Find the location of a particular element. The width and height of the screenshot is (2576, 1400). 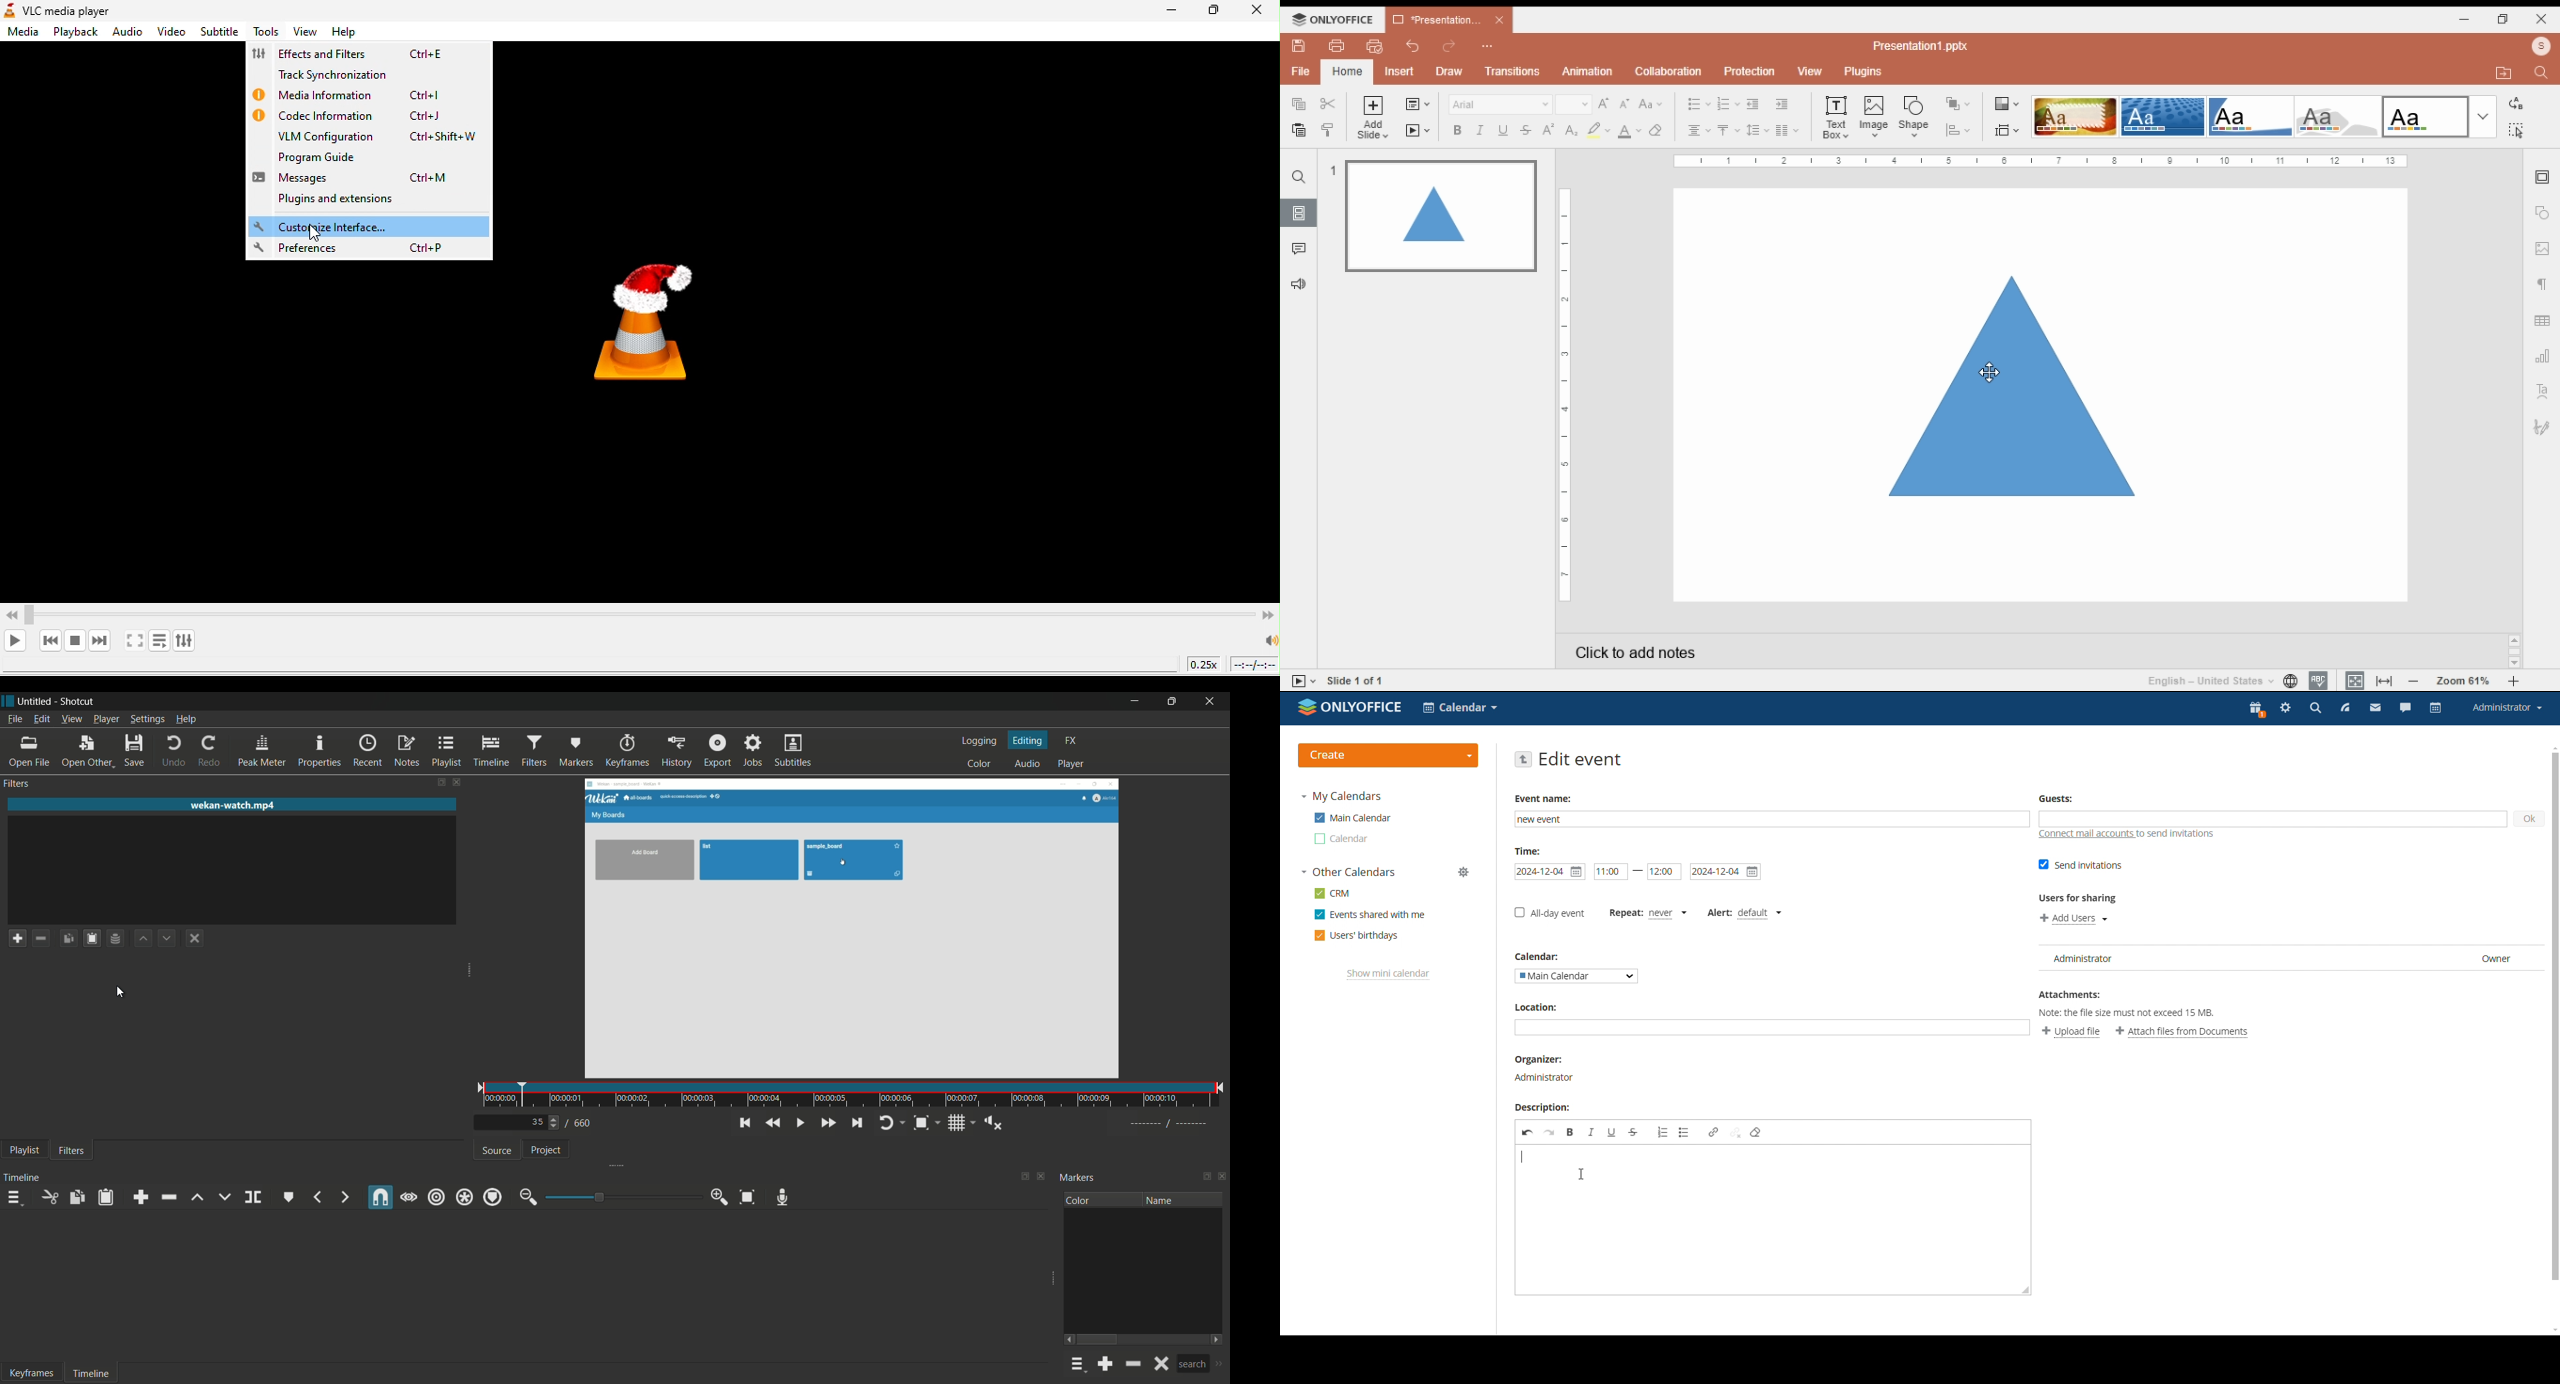

playback speed is located at coordinates (1204, 667).